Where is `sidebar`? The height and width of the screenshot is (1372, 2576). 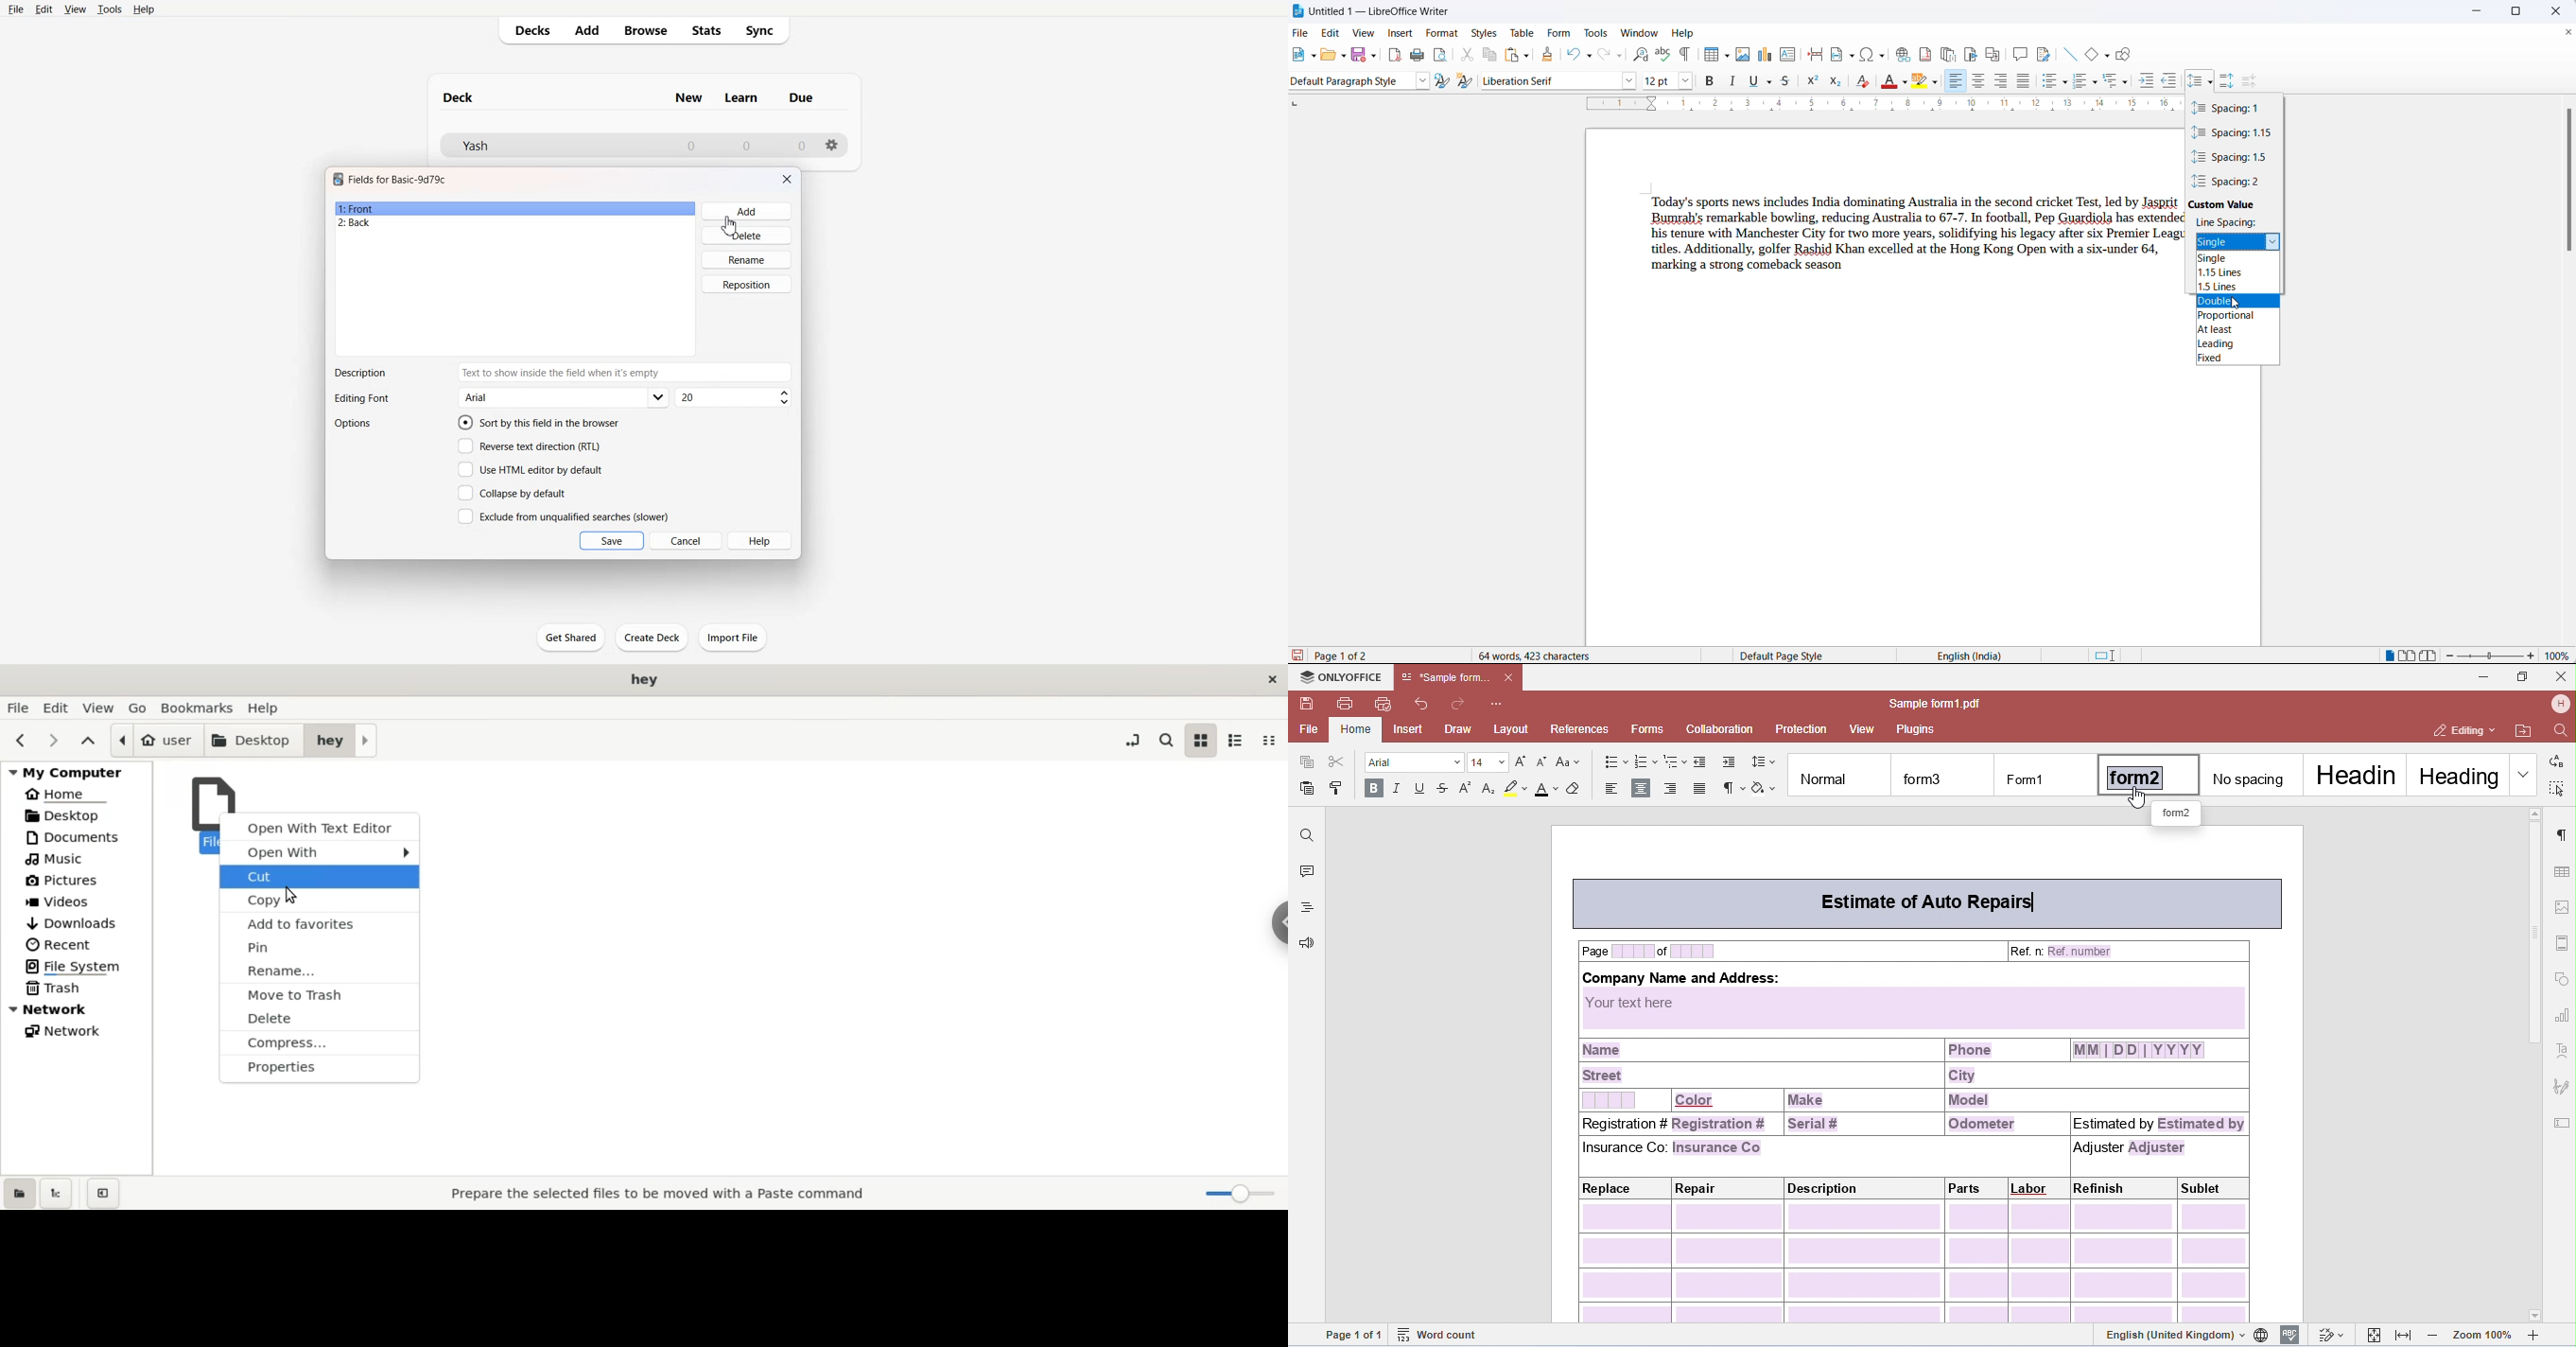
sidebar is located at coordinates (1271, 923).